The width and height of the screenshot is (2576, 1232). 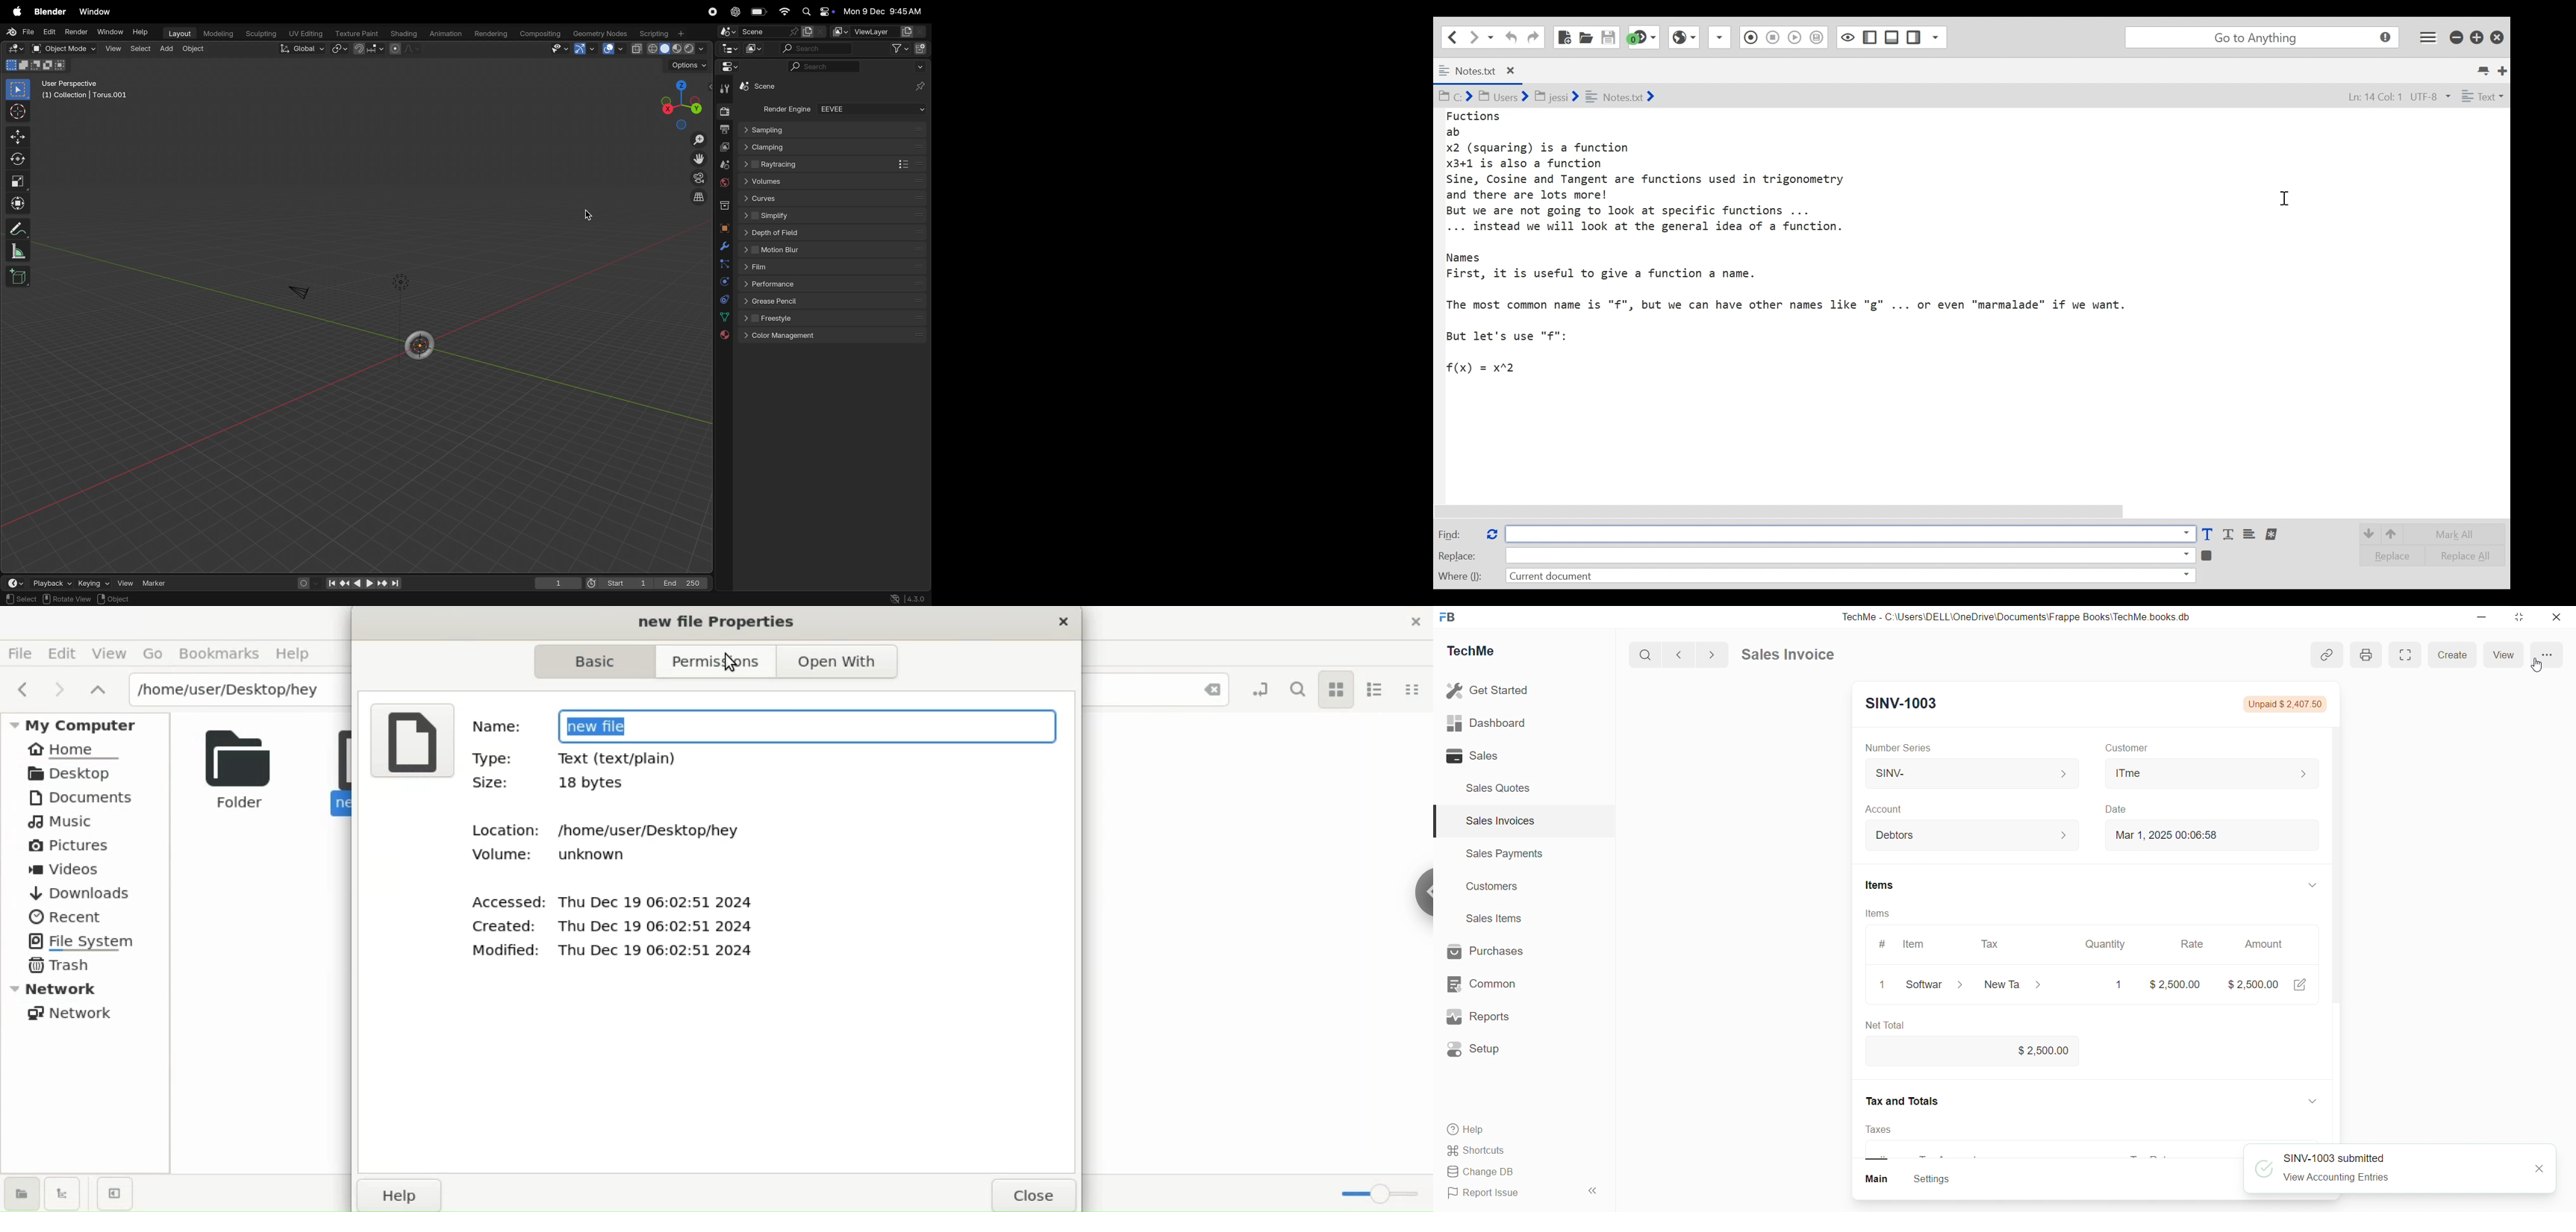 I want to click on Amount, so click(x=2276, y=945).